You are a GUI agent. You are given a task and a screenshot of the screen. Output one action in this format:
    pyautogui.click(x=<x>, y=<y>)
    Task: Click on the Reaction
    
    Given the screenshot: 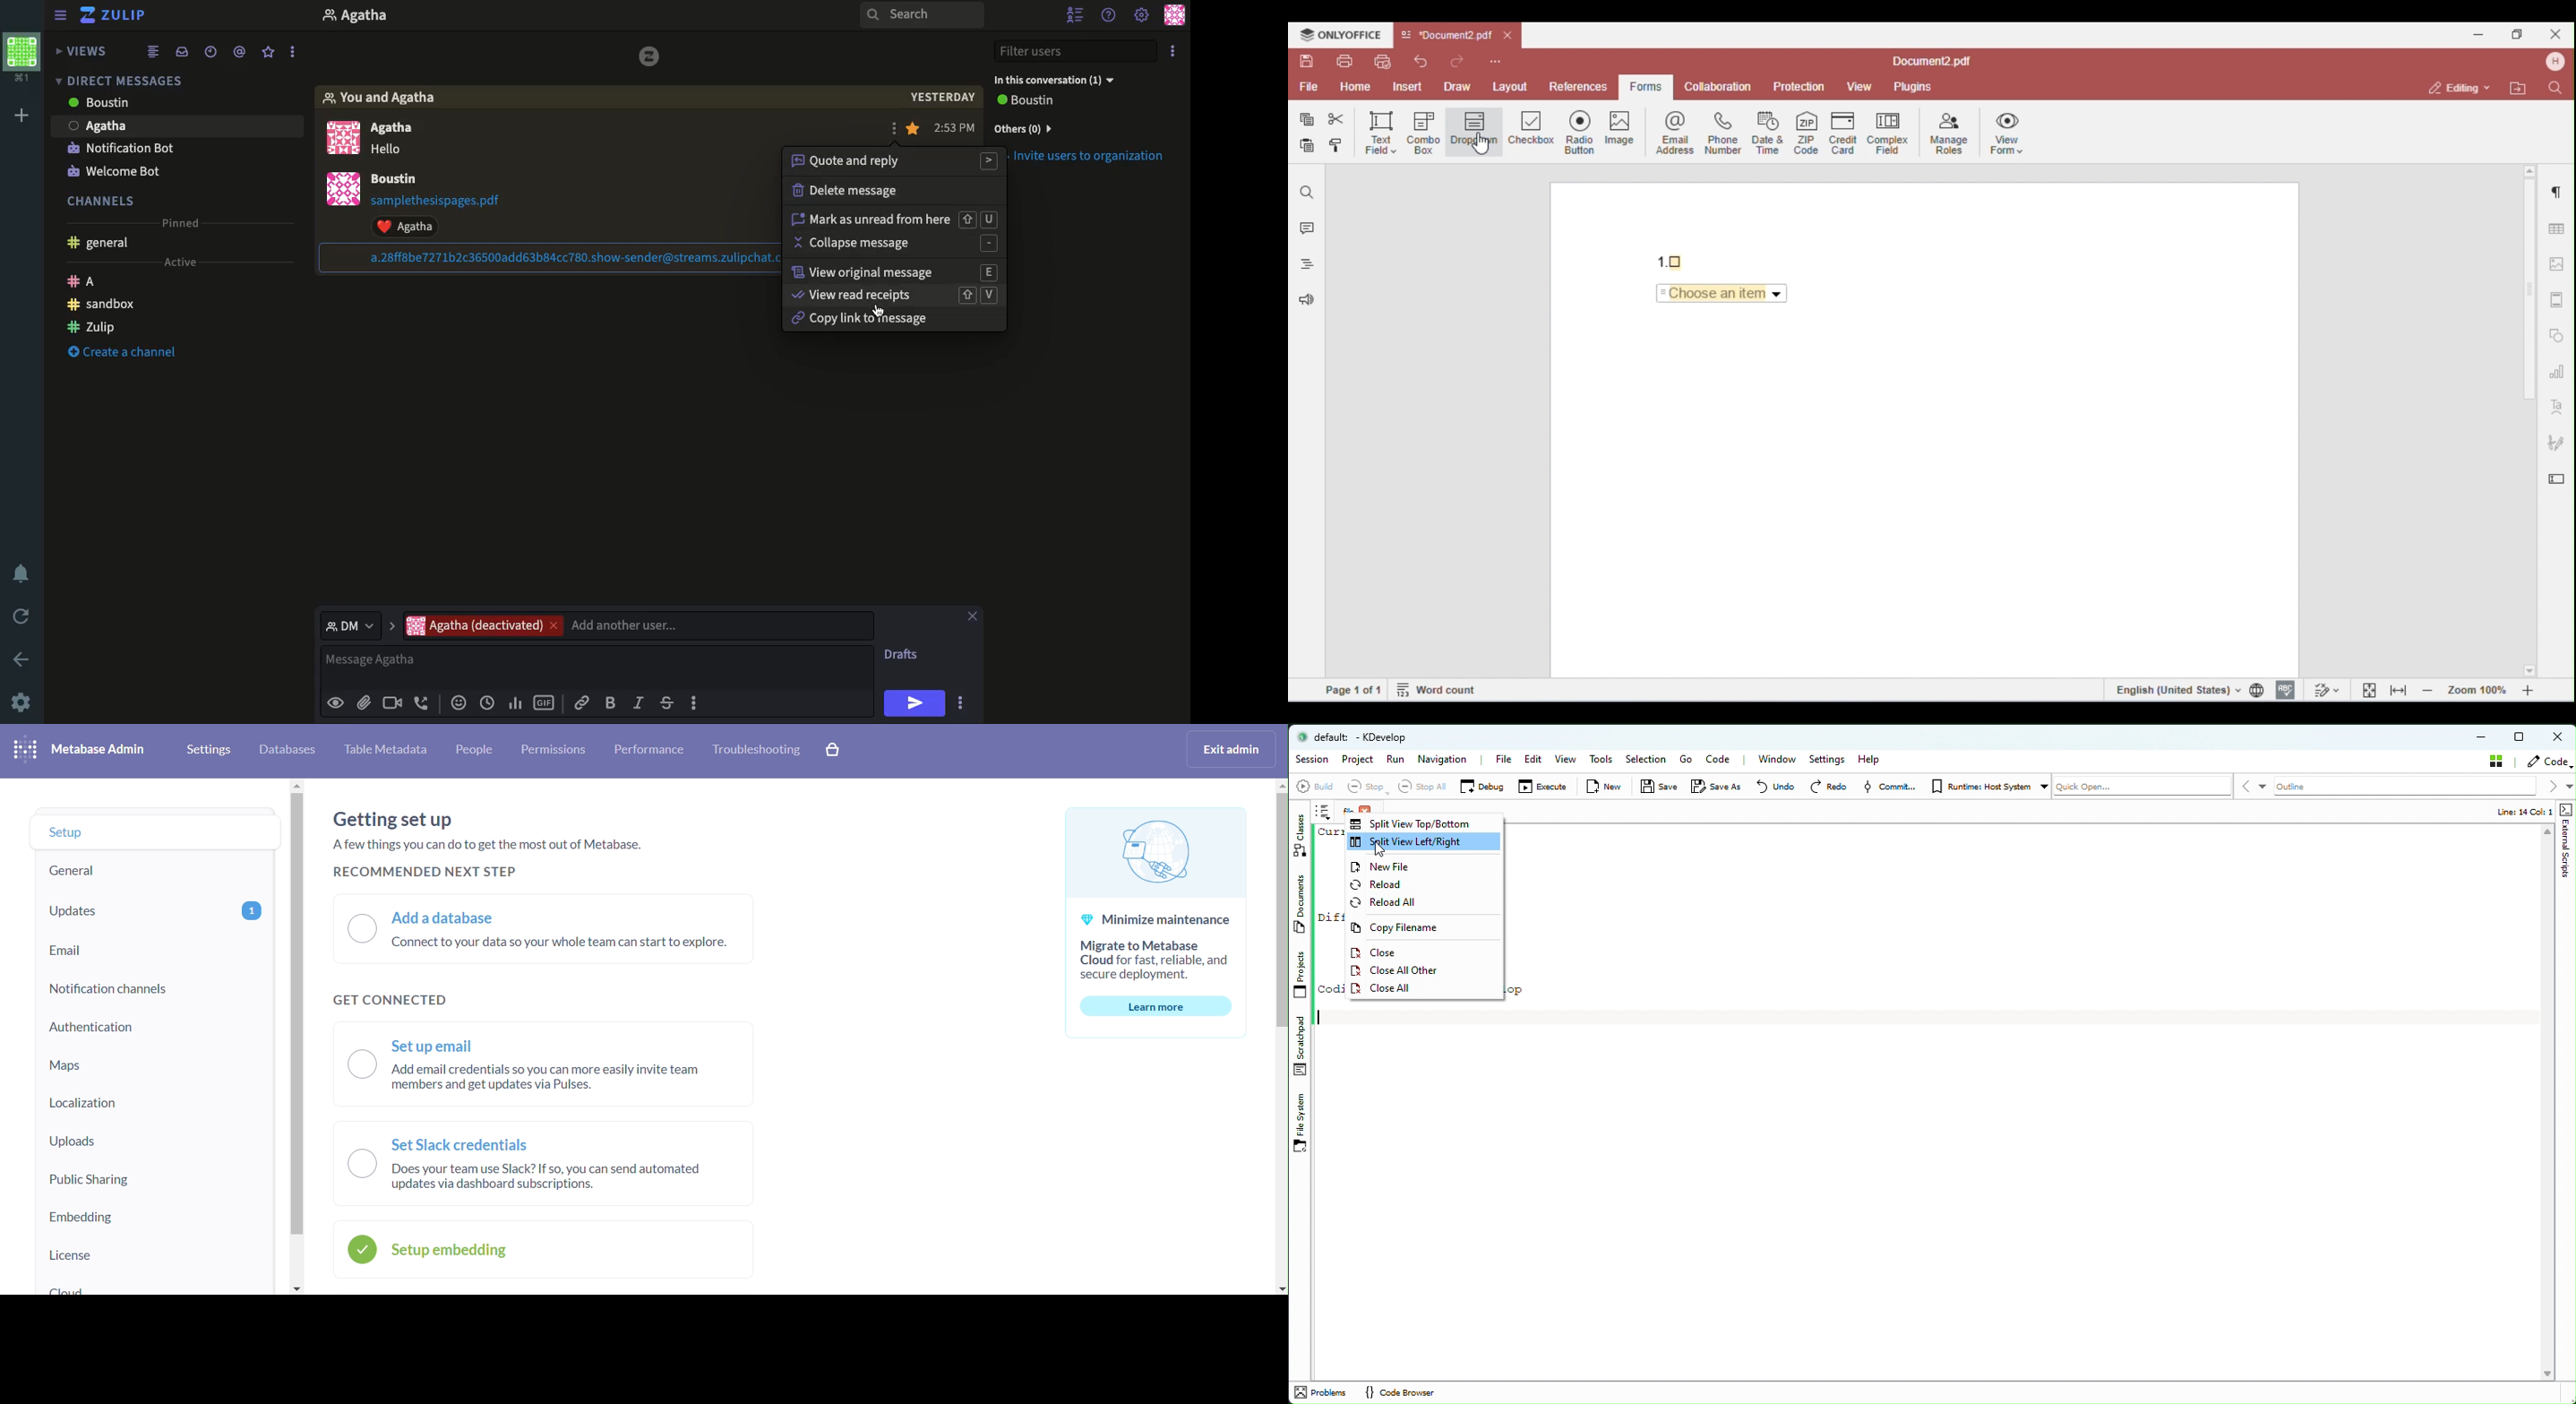 What is the action you would take?
    pyautogui.click(x=457, y=704)
    